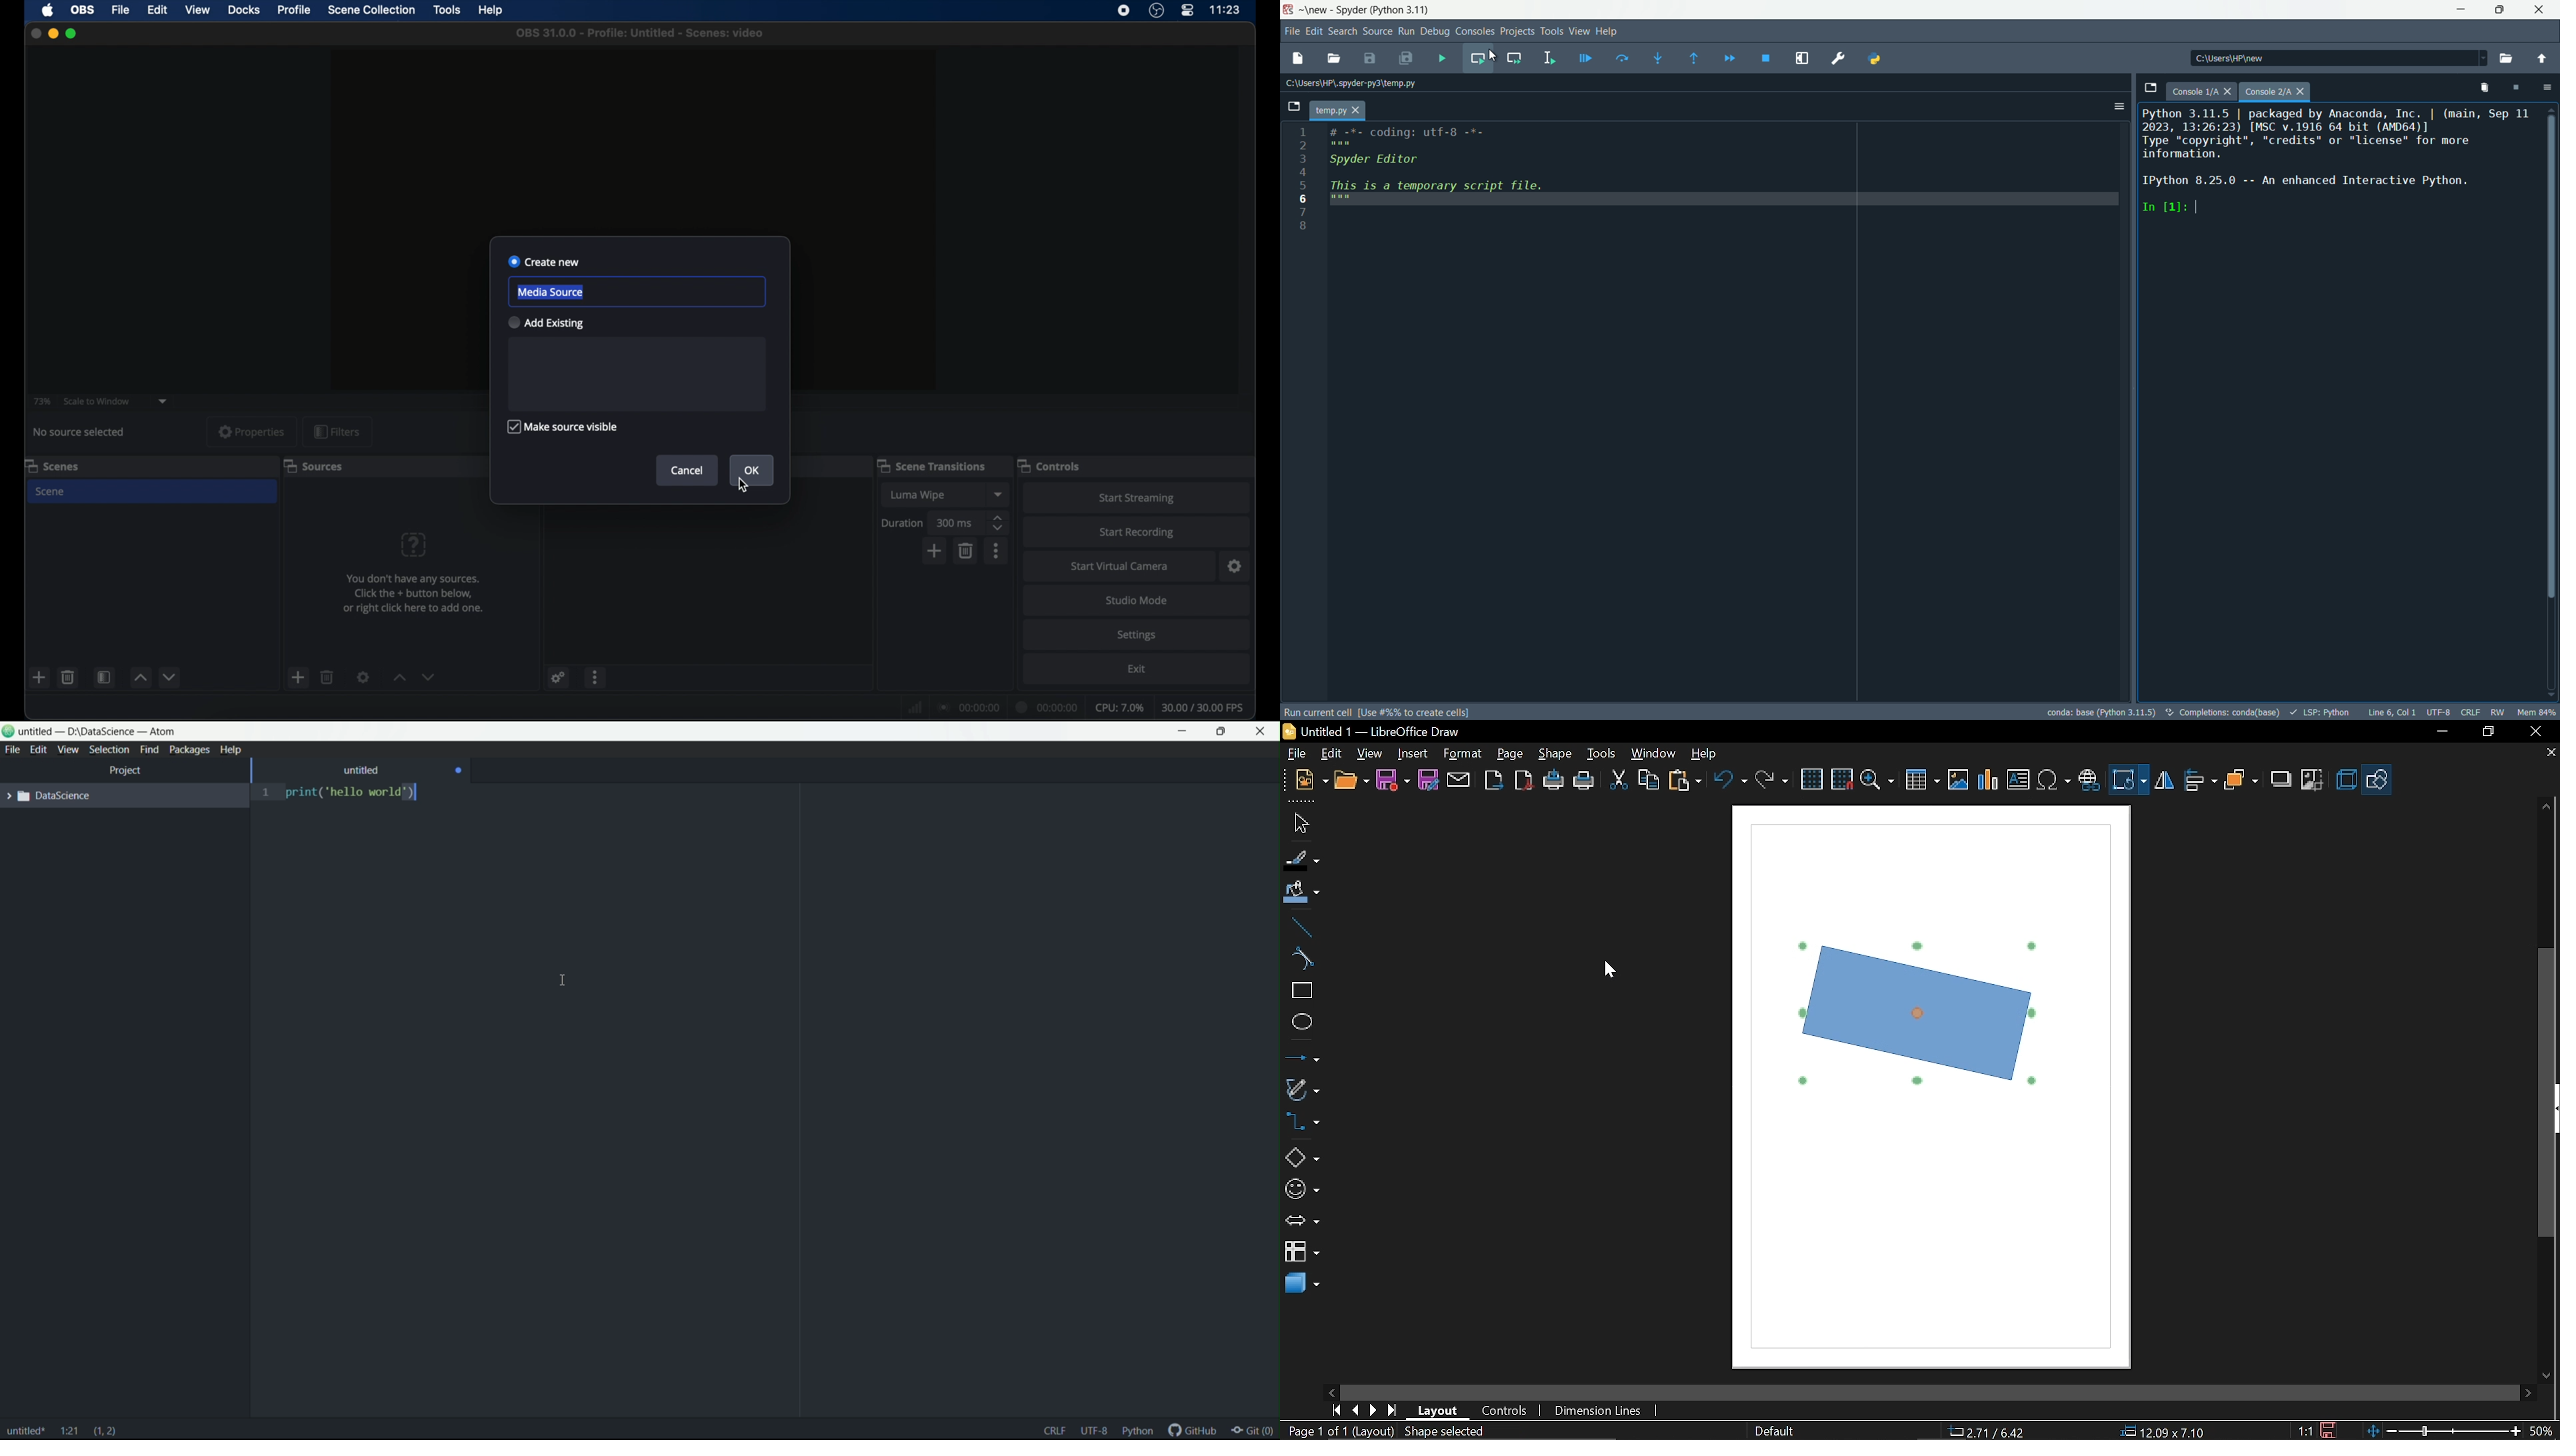 The image size is (2576, 1456). I want to click on settings, so click(559, 678).